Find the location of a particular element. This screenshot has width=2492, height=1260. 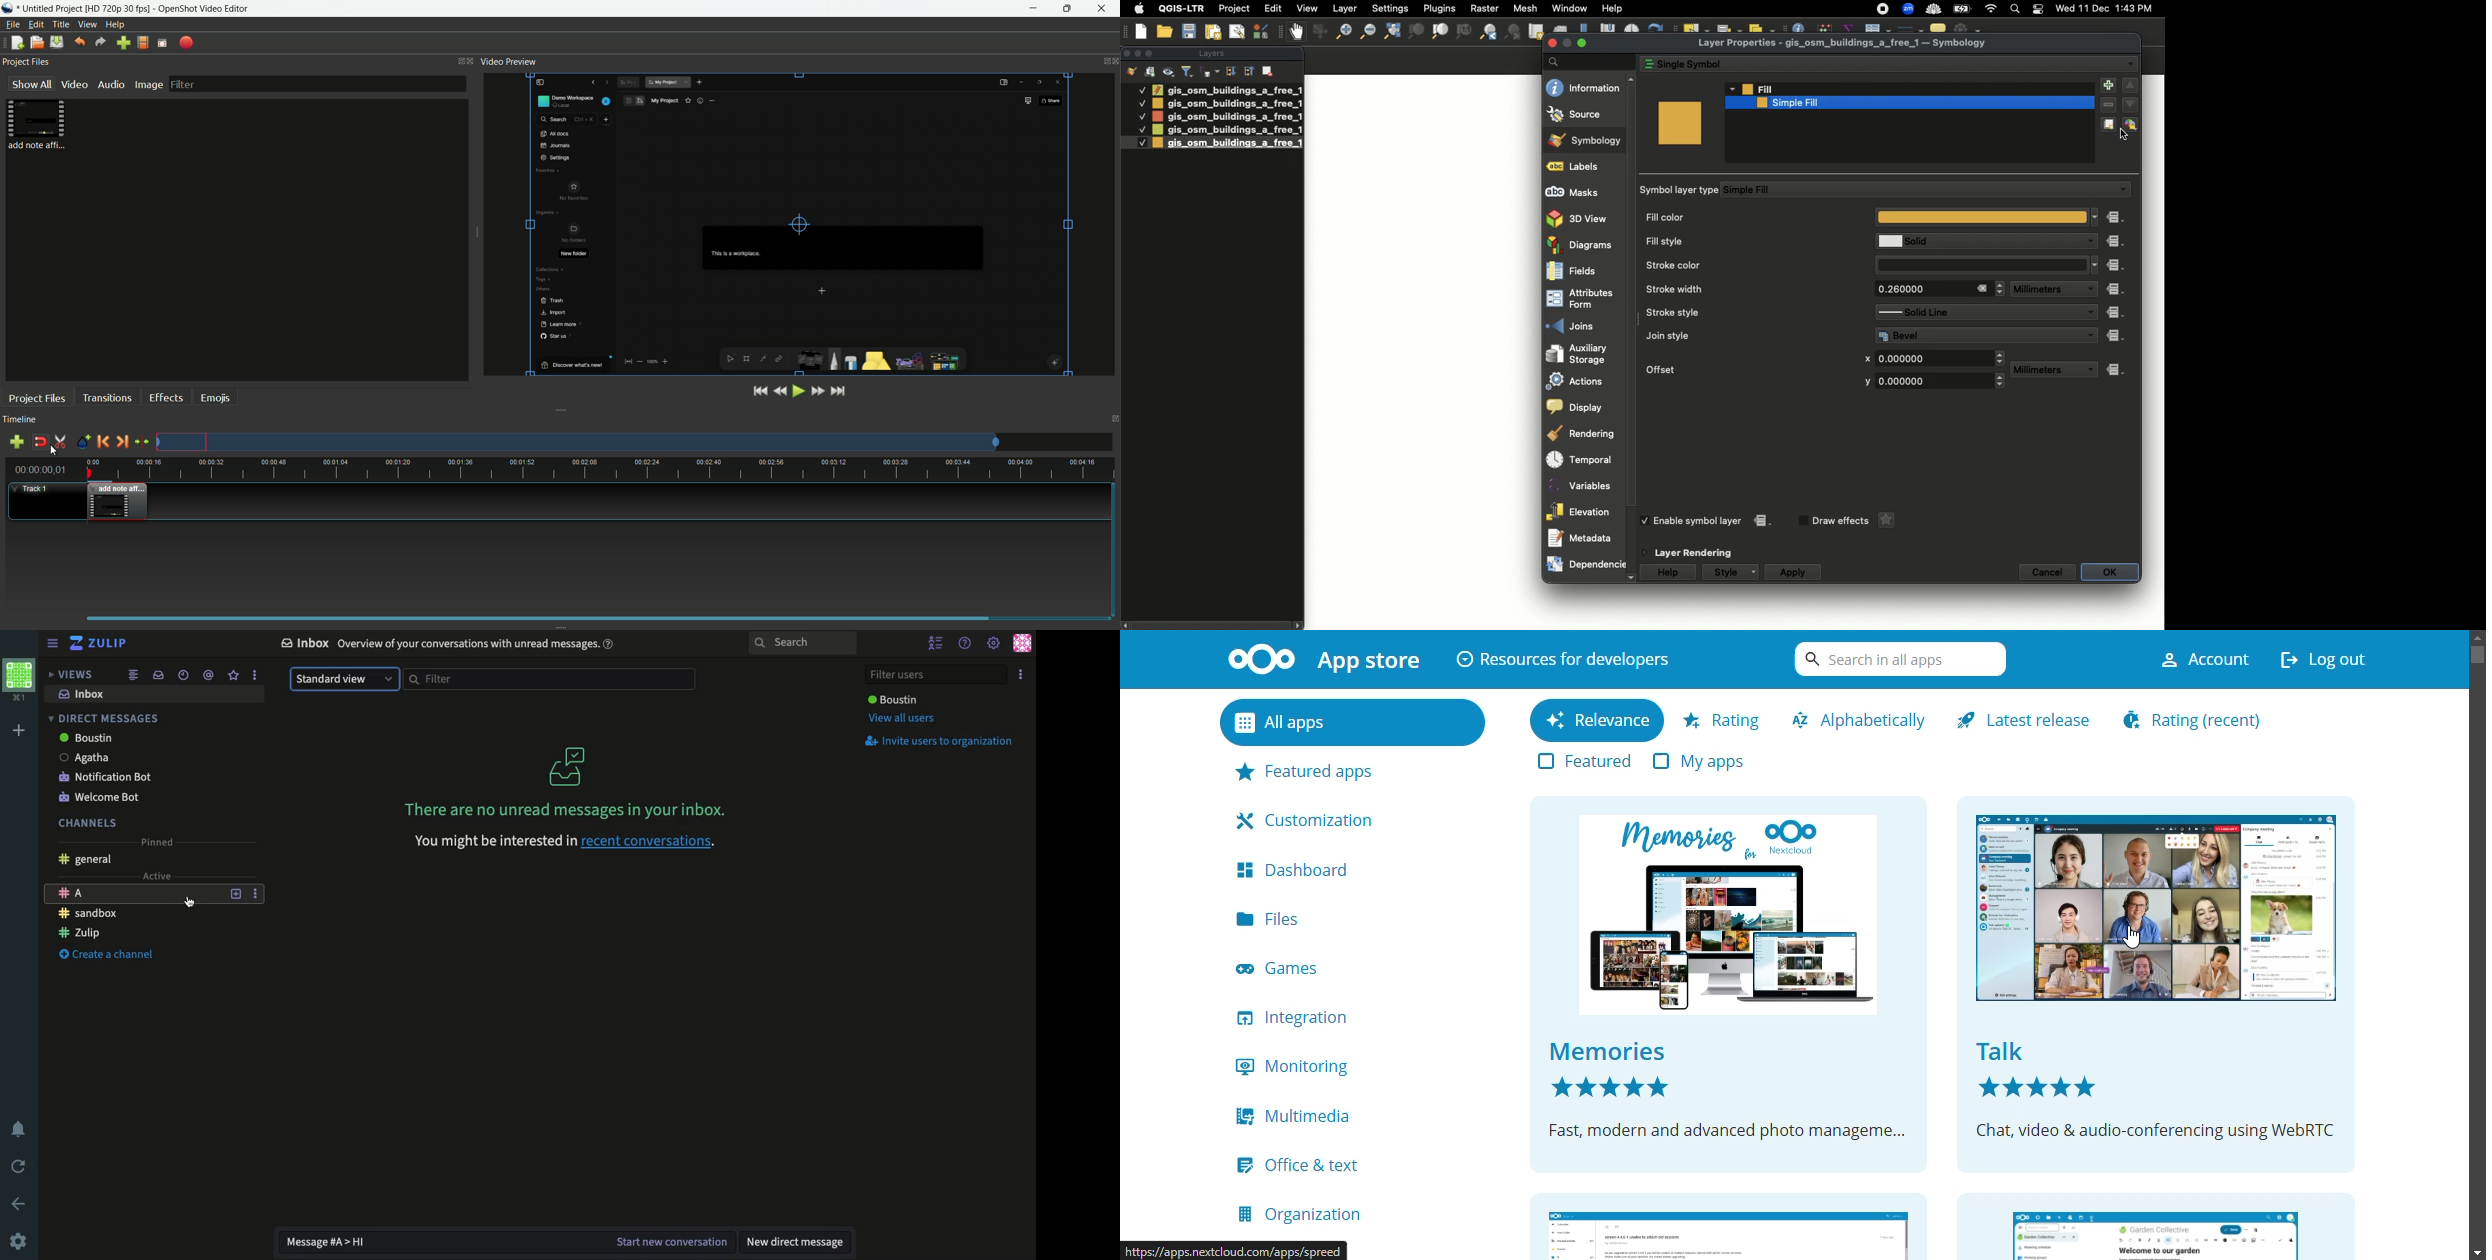

files is located at coordinates (1273, 918).